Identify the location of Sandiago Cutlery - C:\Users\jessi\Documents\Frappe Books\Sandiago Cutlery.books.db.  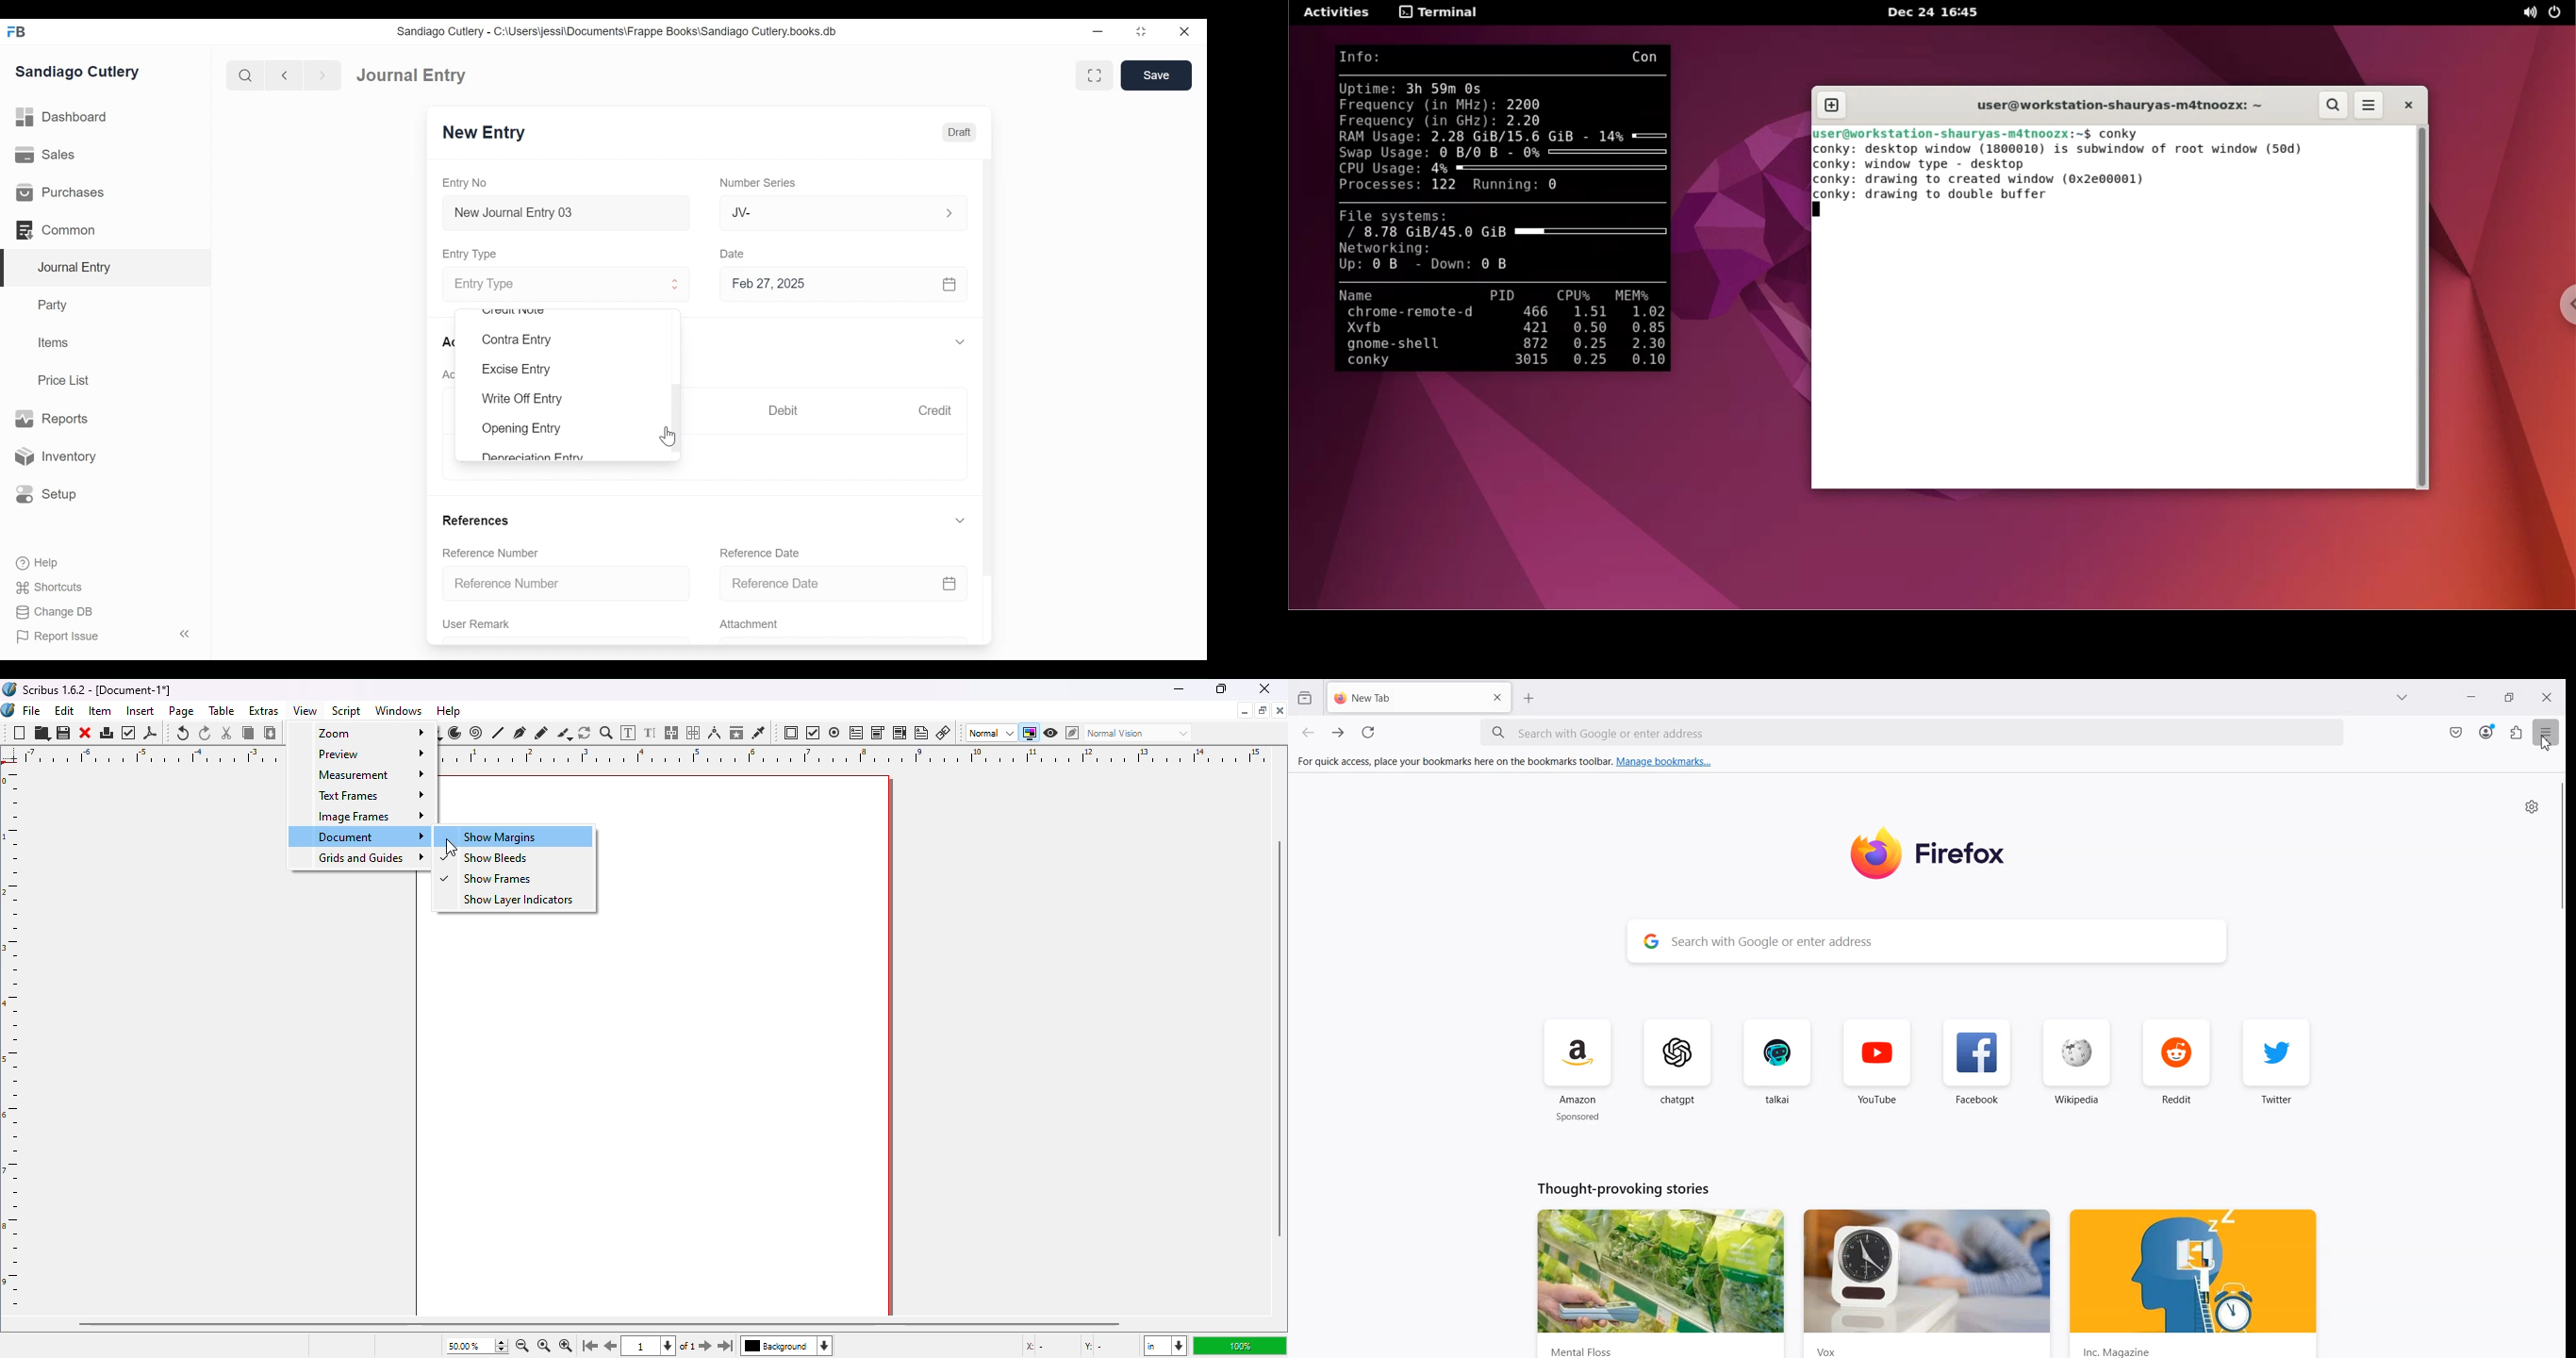
(617, 31).